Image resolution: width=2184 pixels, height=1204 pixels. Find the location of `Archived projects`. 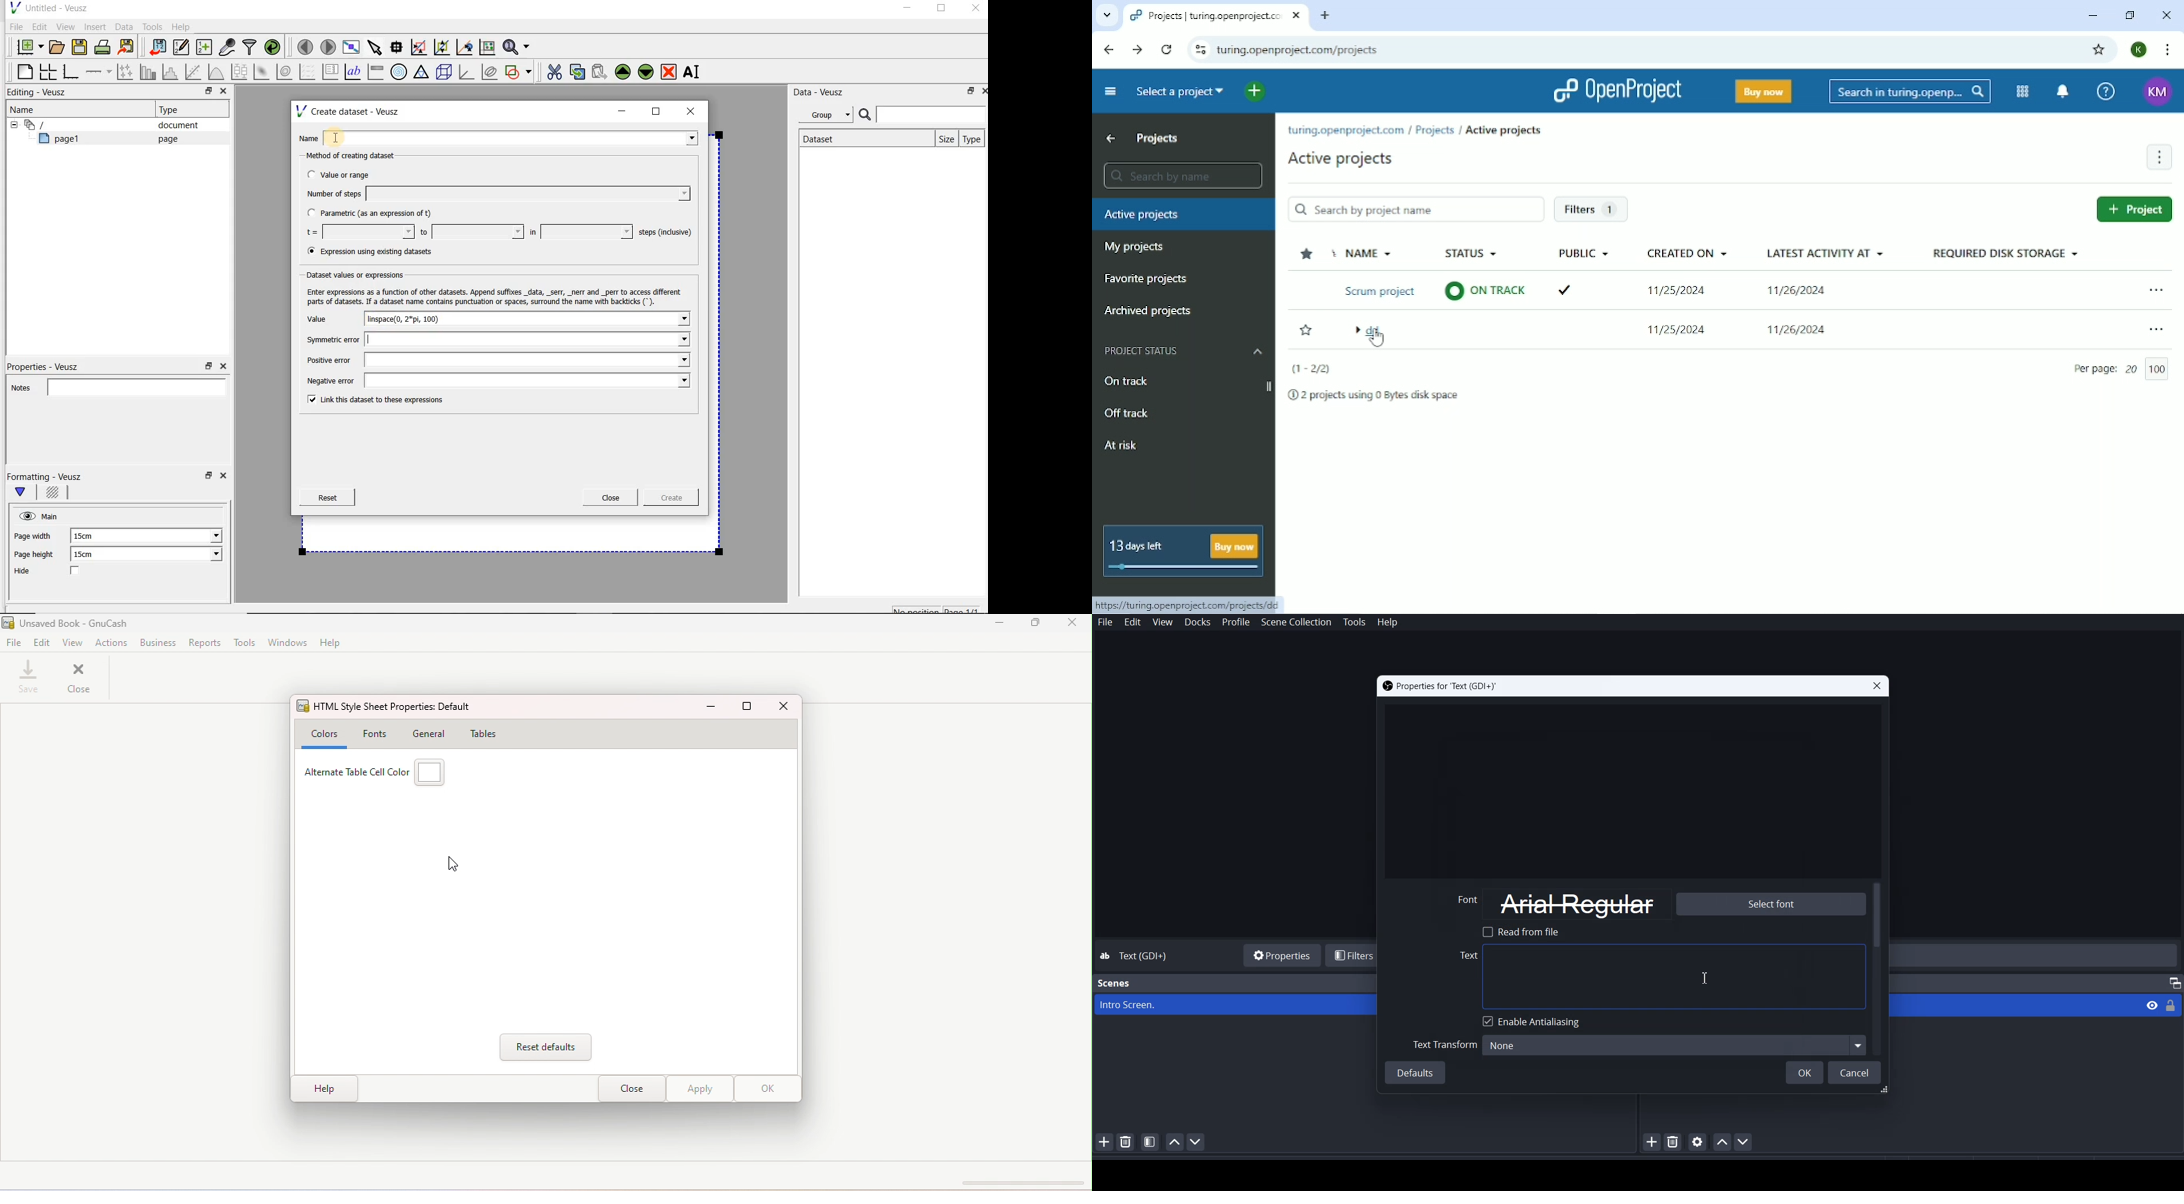

Archived projects is located at coordinates (1153, 309).